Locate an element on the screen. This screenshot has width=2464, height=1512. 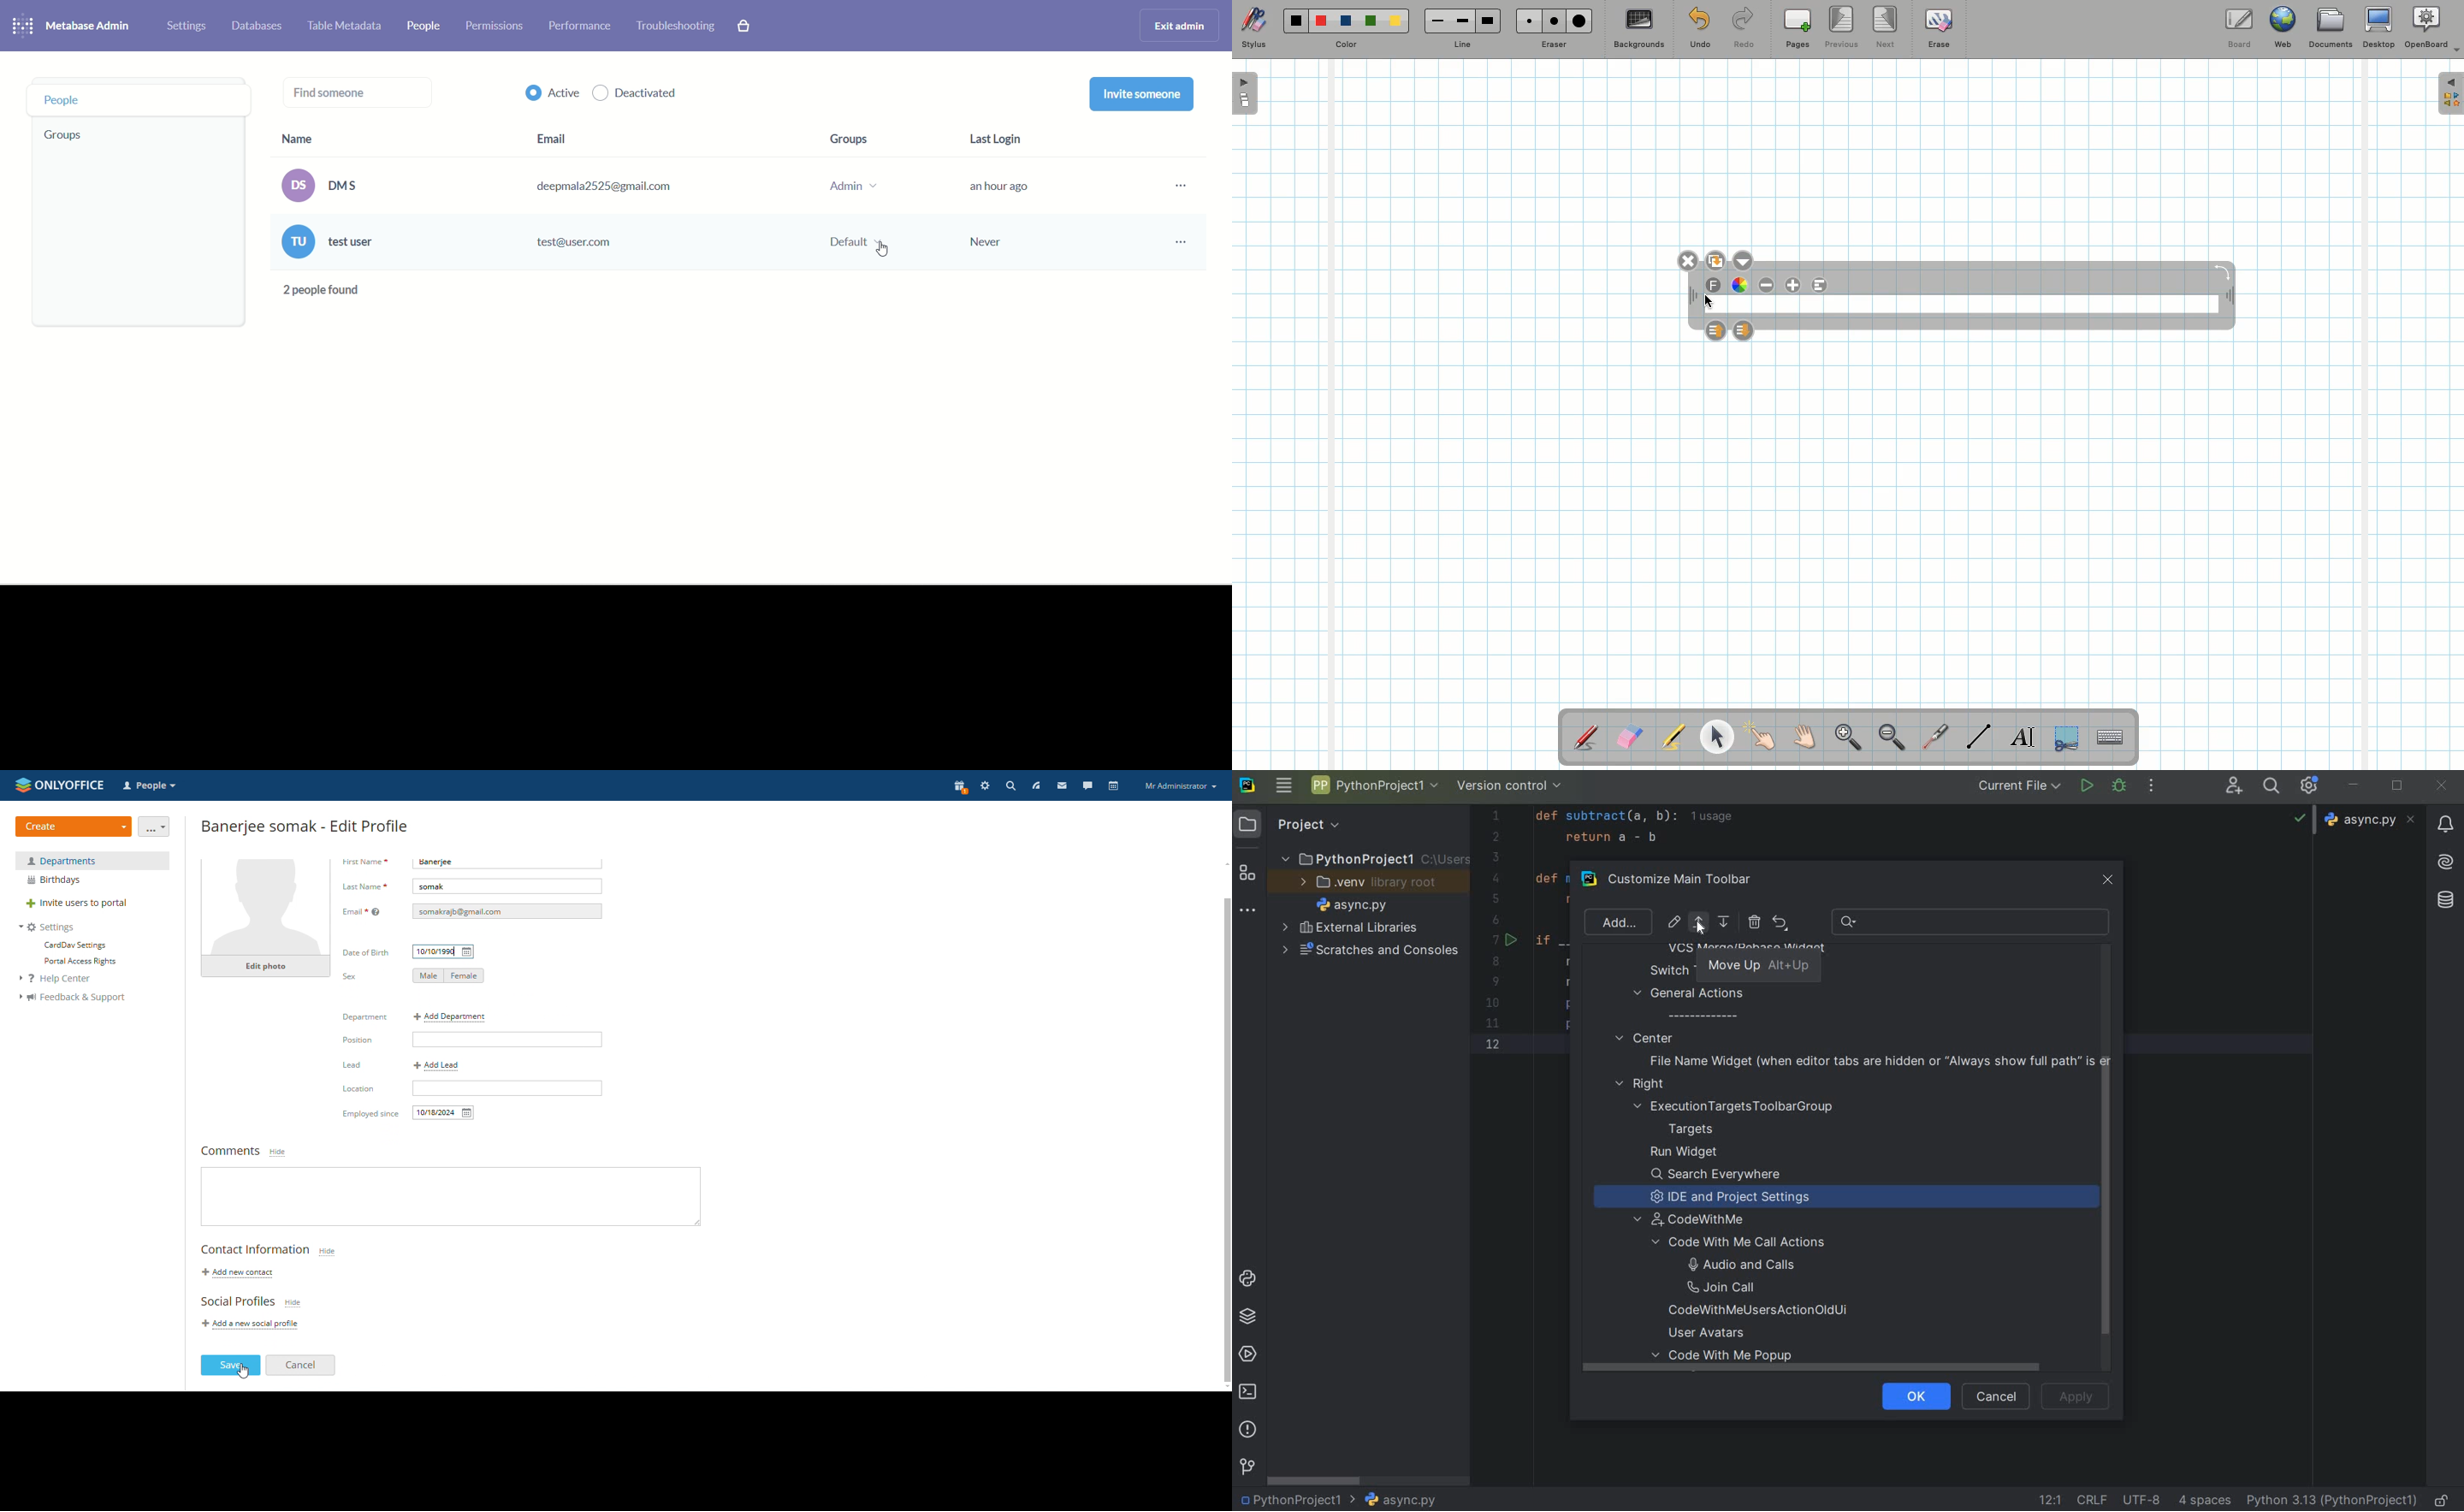
help center is located at coordinates (62, 979).